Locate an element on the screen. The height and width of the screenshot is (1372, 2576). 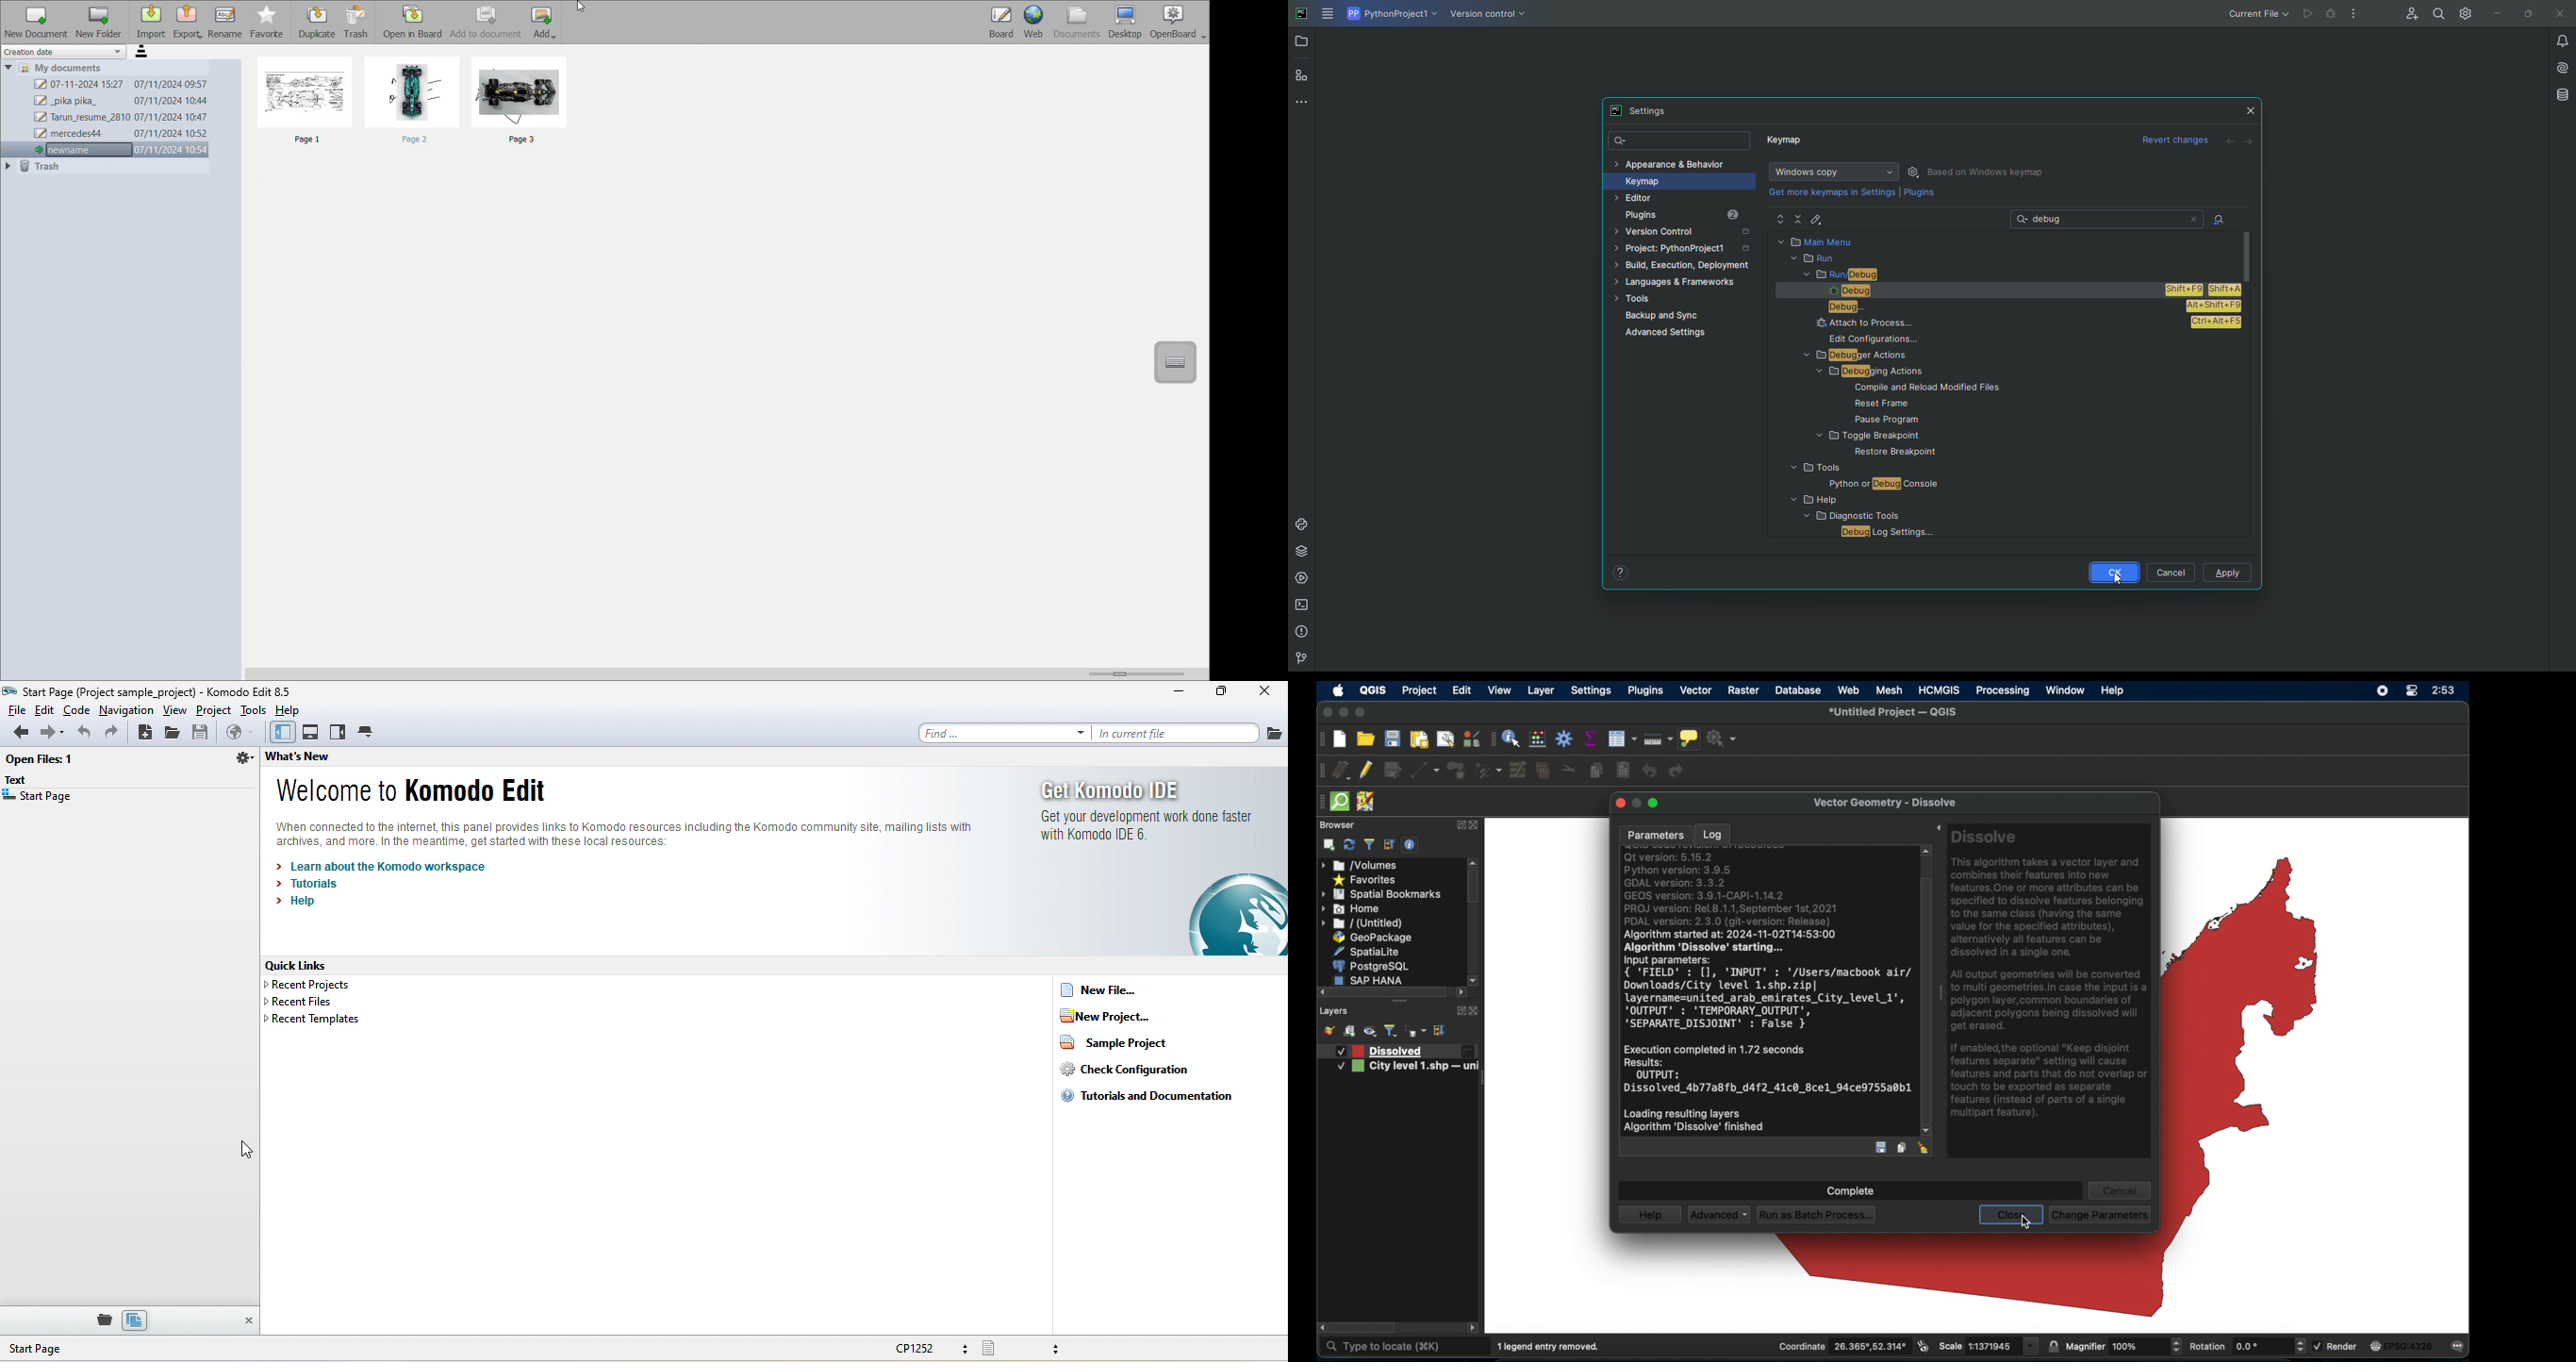
Packages is located at coordinates (1305, 552).